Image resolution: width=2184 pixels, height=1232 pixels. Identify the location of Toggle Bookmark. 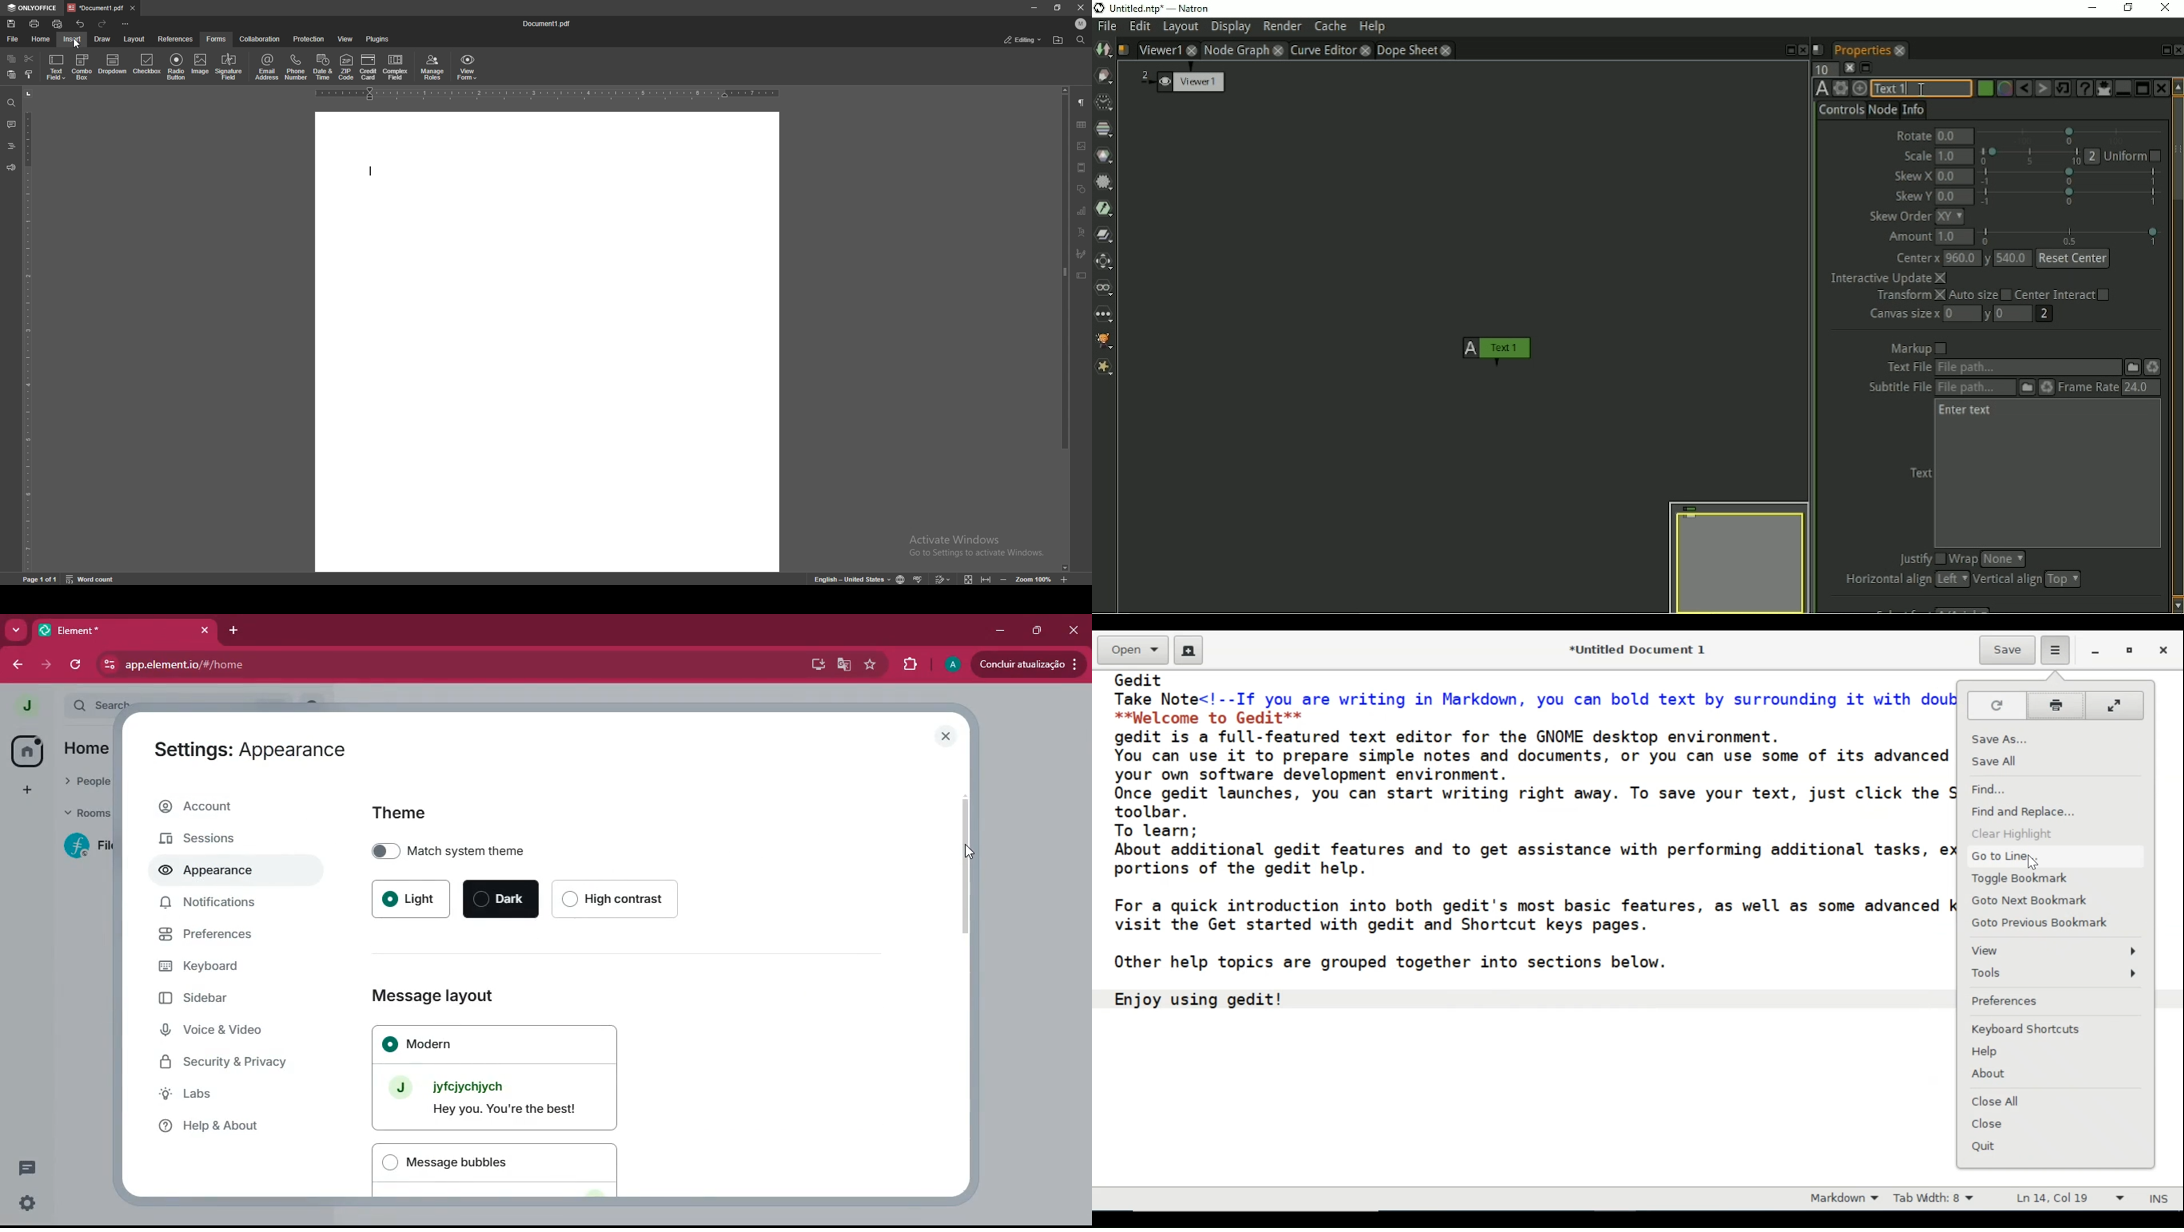
(2026, 878).